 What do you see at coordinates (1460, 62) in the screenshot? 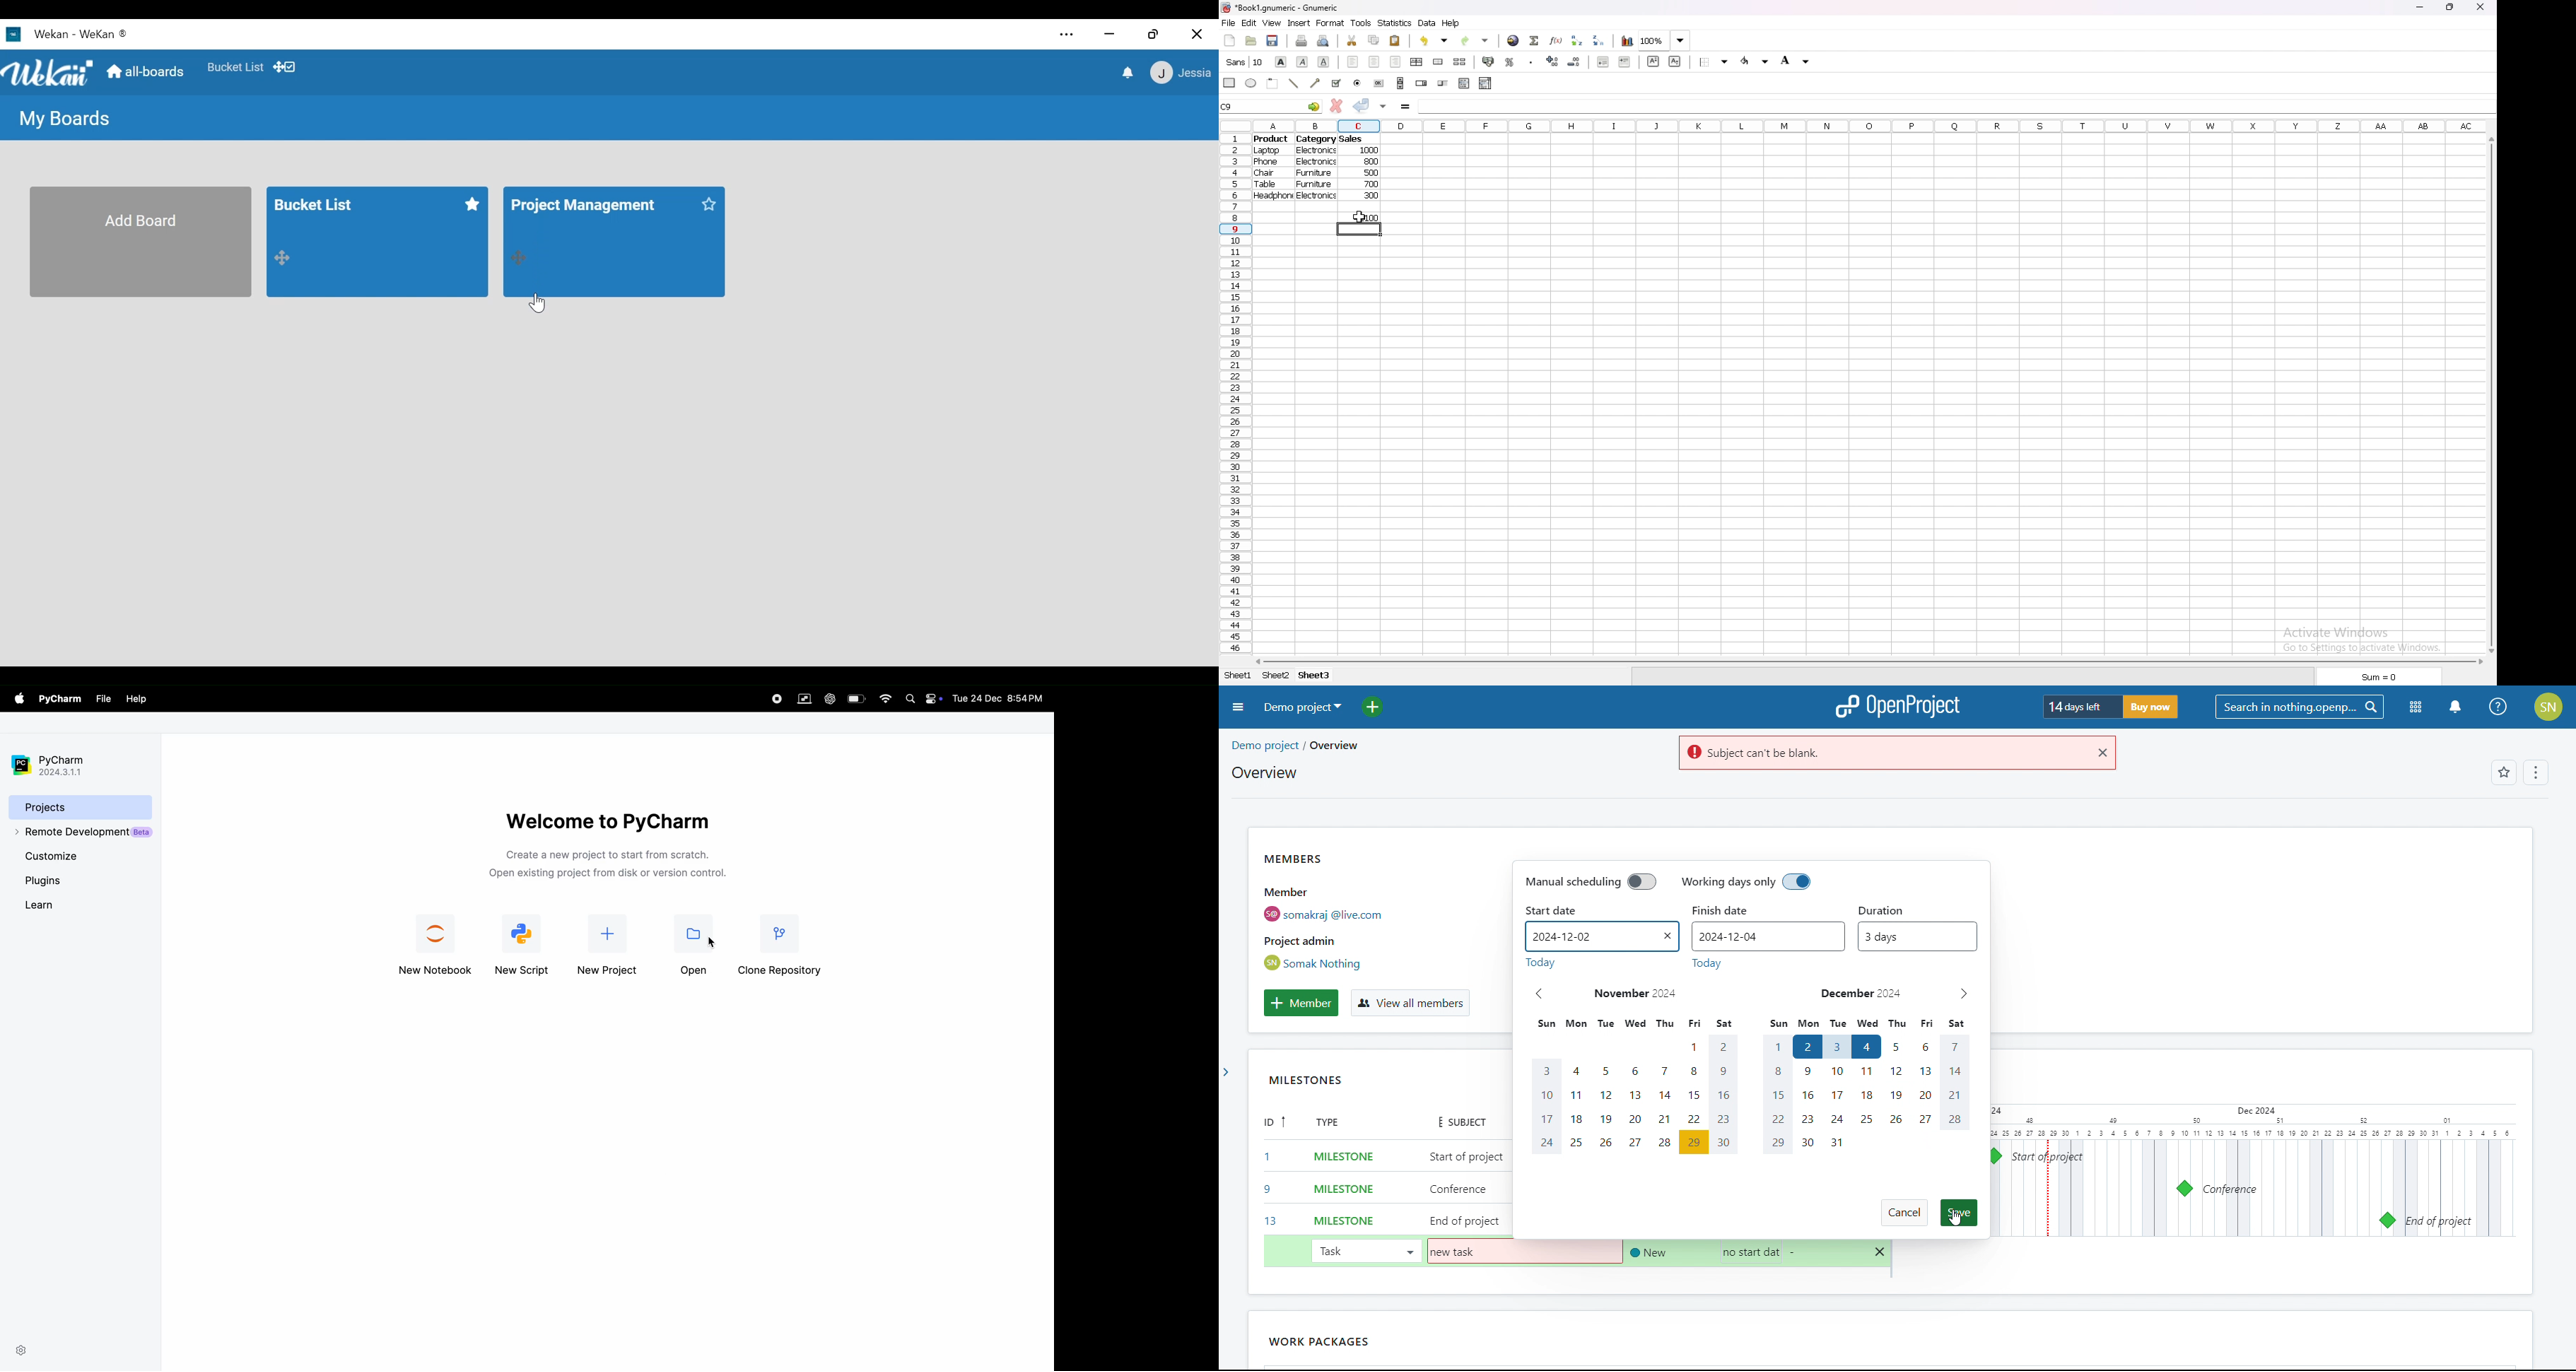
I see `split merged cells` at bounding box center [1460, 62].